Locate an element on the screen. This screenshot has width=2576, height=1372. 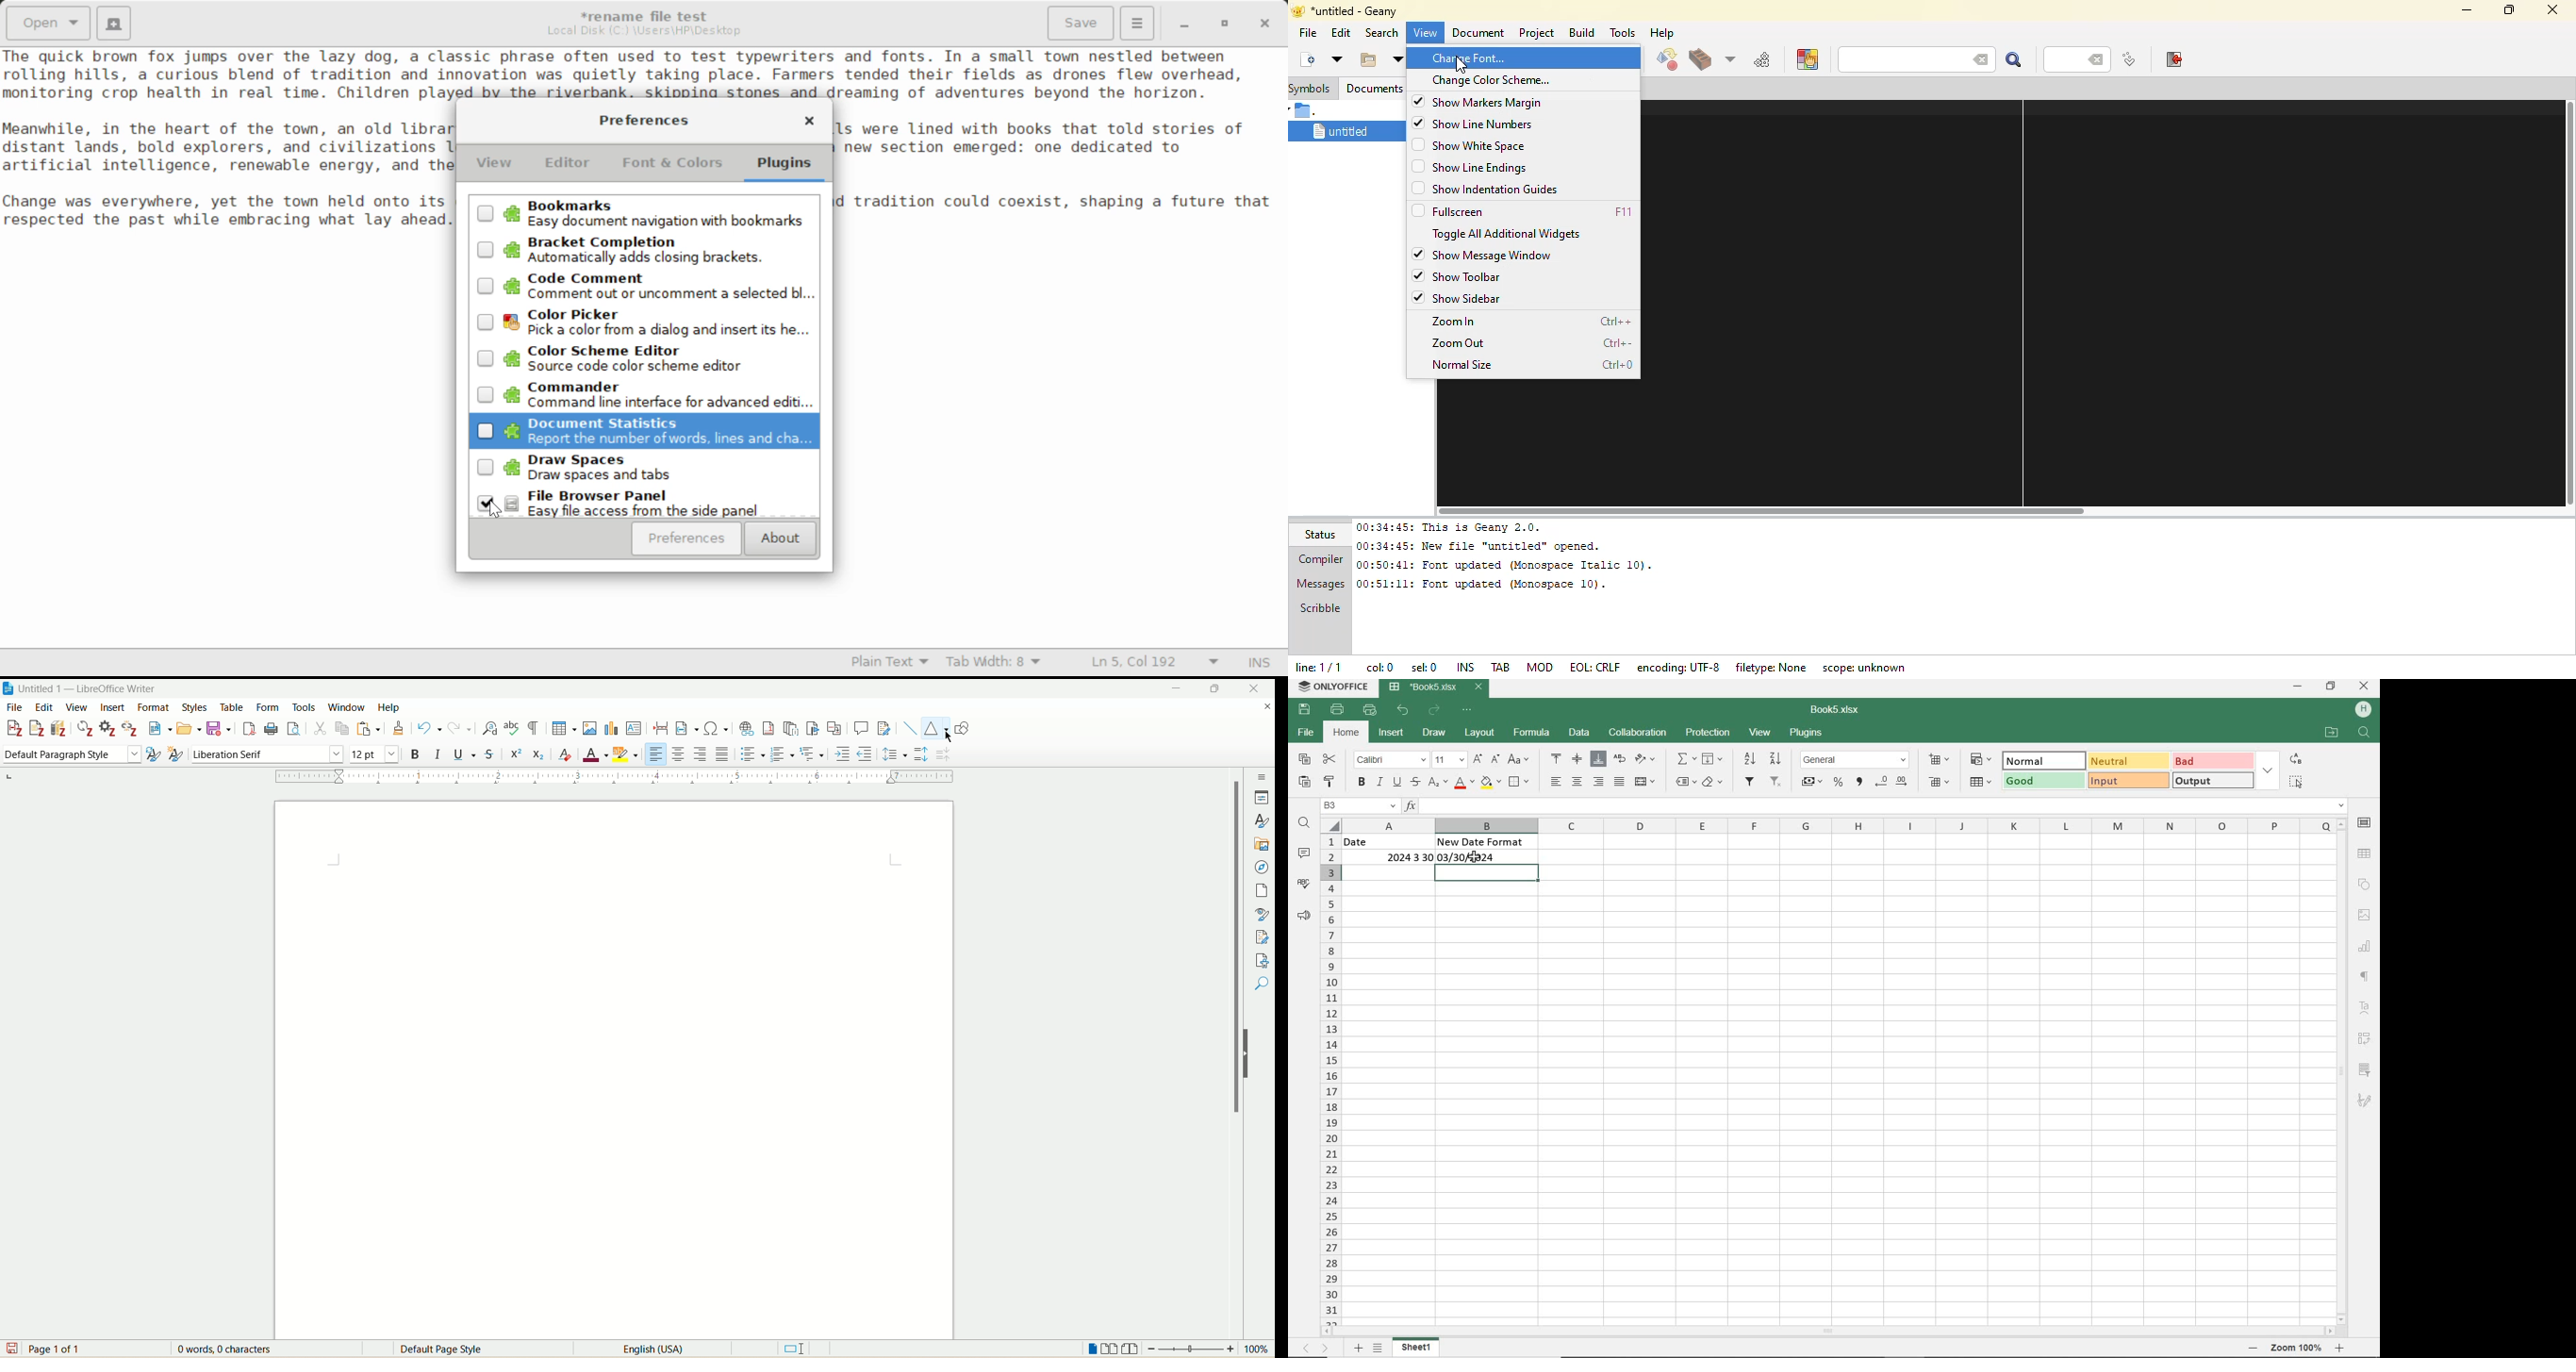
compile is located at coordinates (1666, 60).